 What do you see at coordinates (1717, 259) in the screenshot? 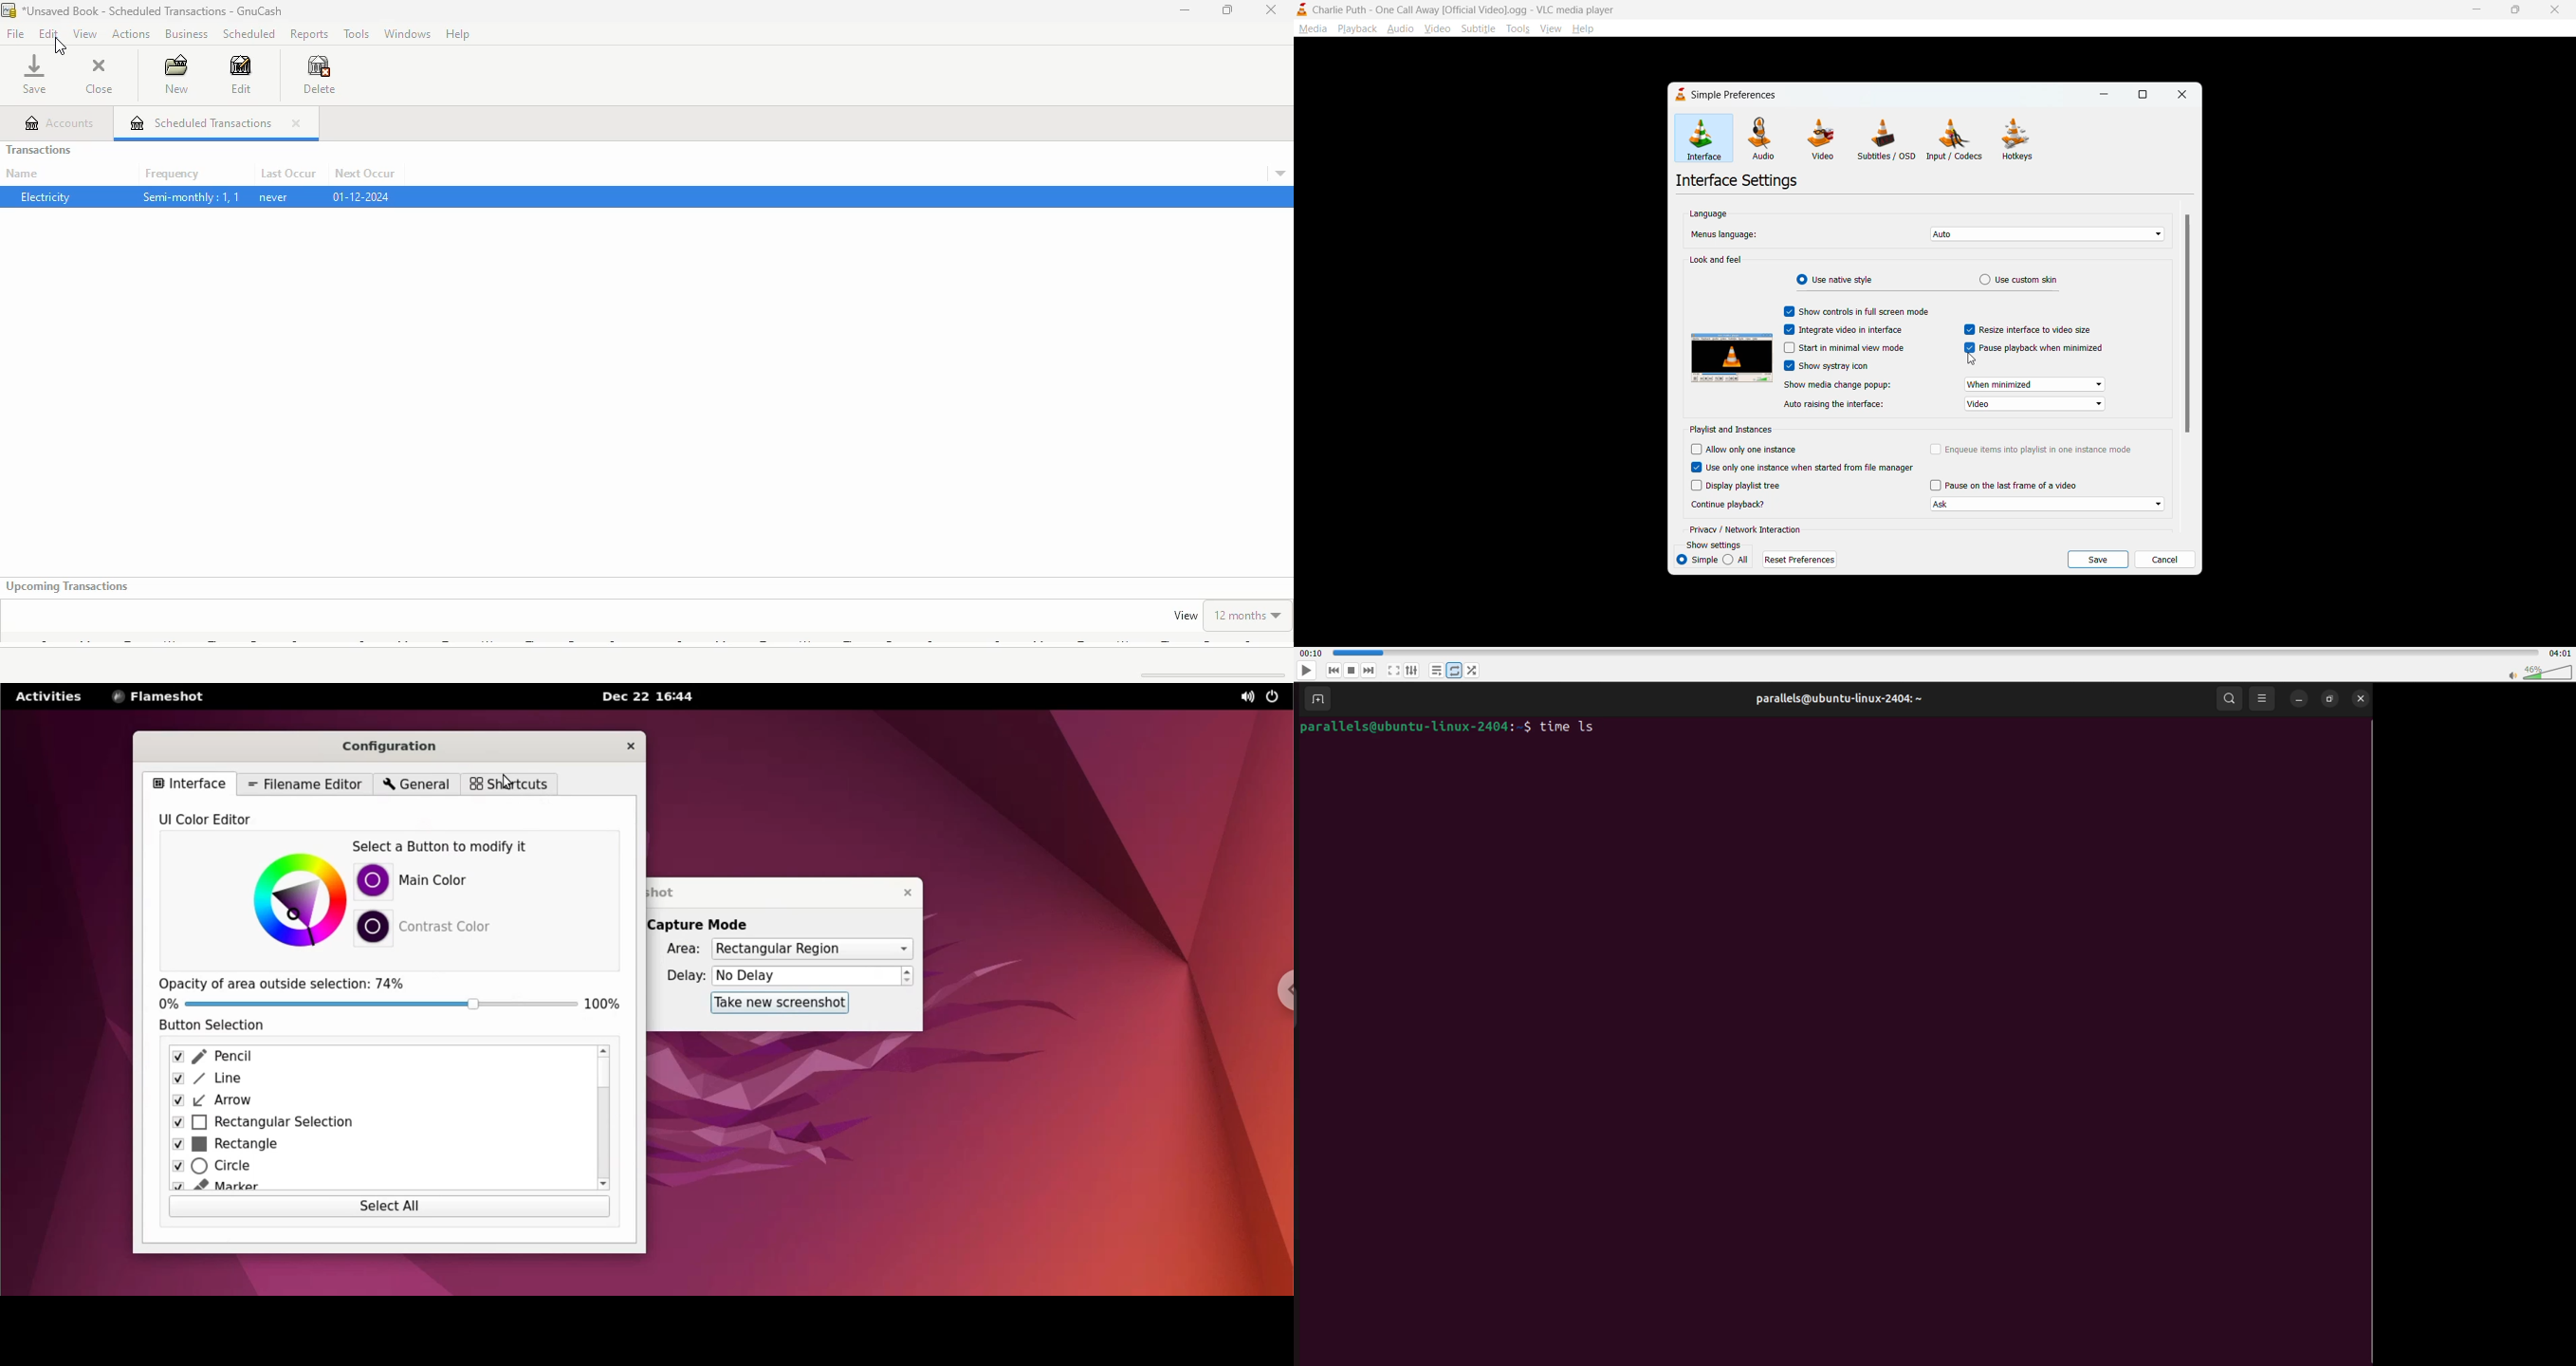
I see `look and feel` at bounding box center [1717, 259].